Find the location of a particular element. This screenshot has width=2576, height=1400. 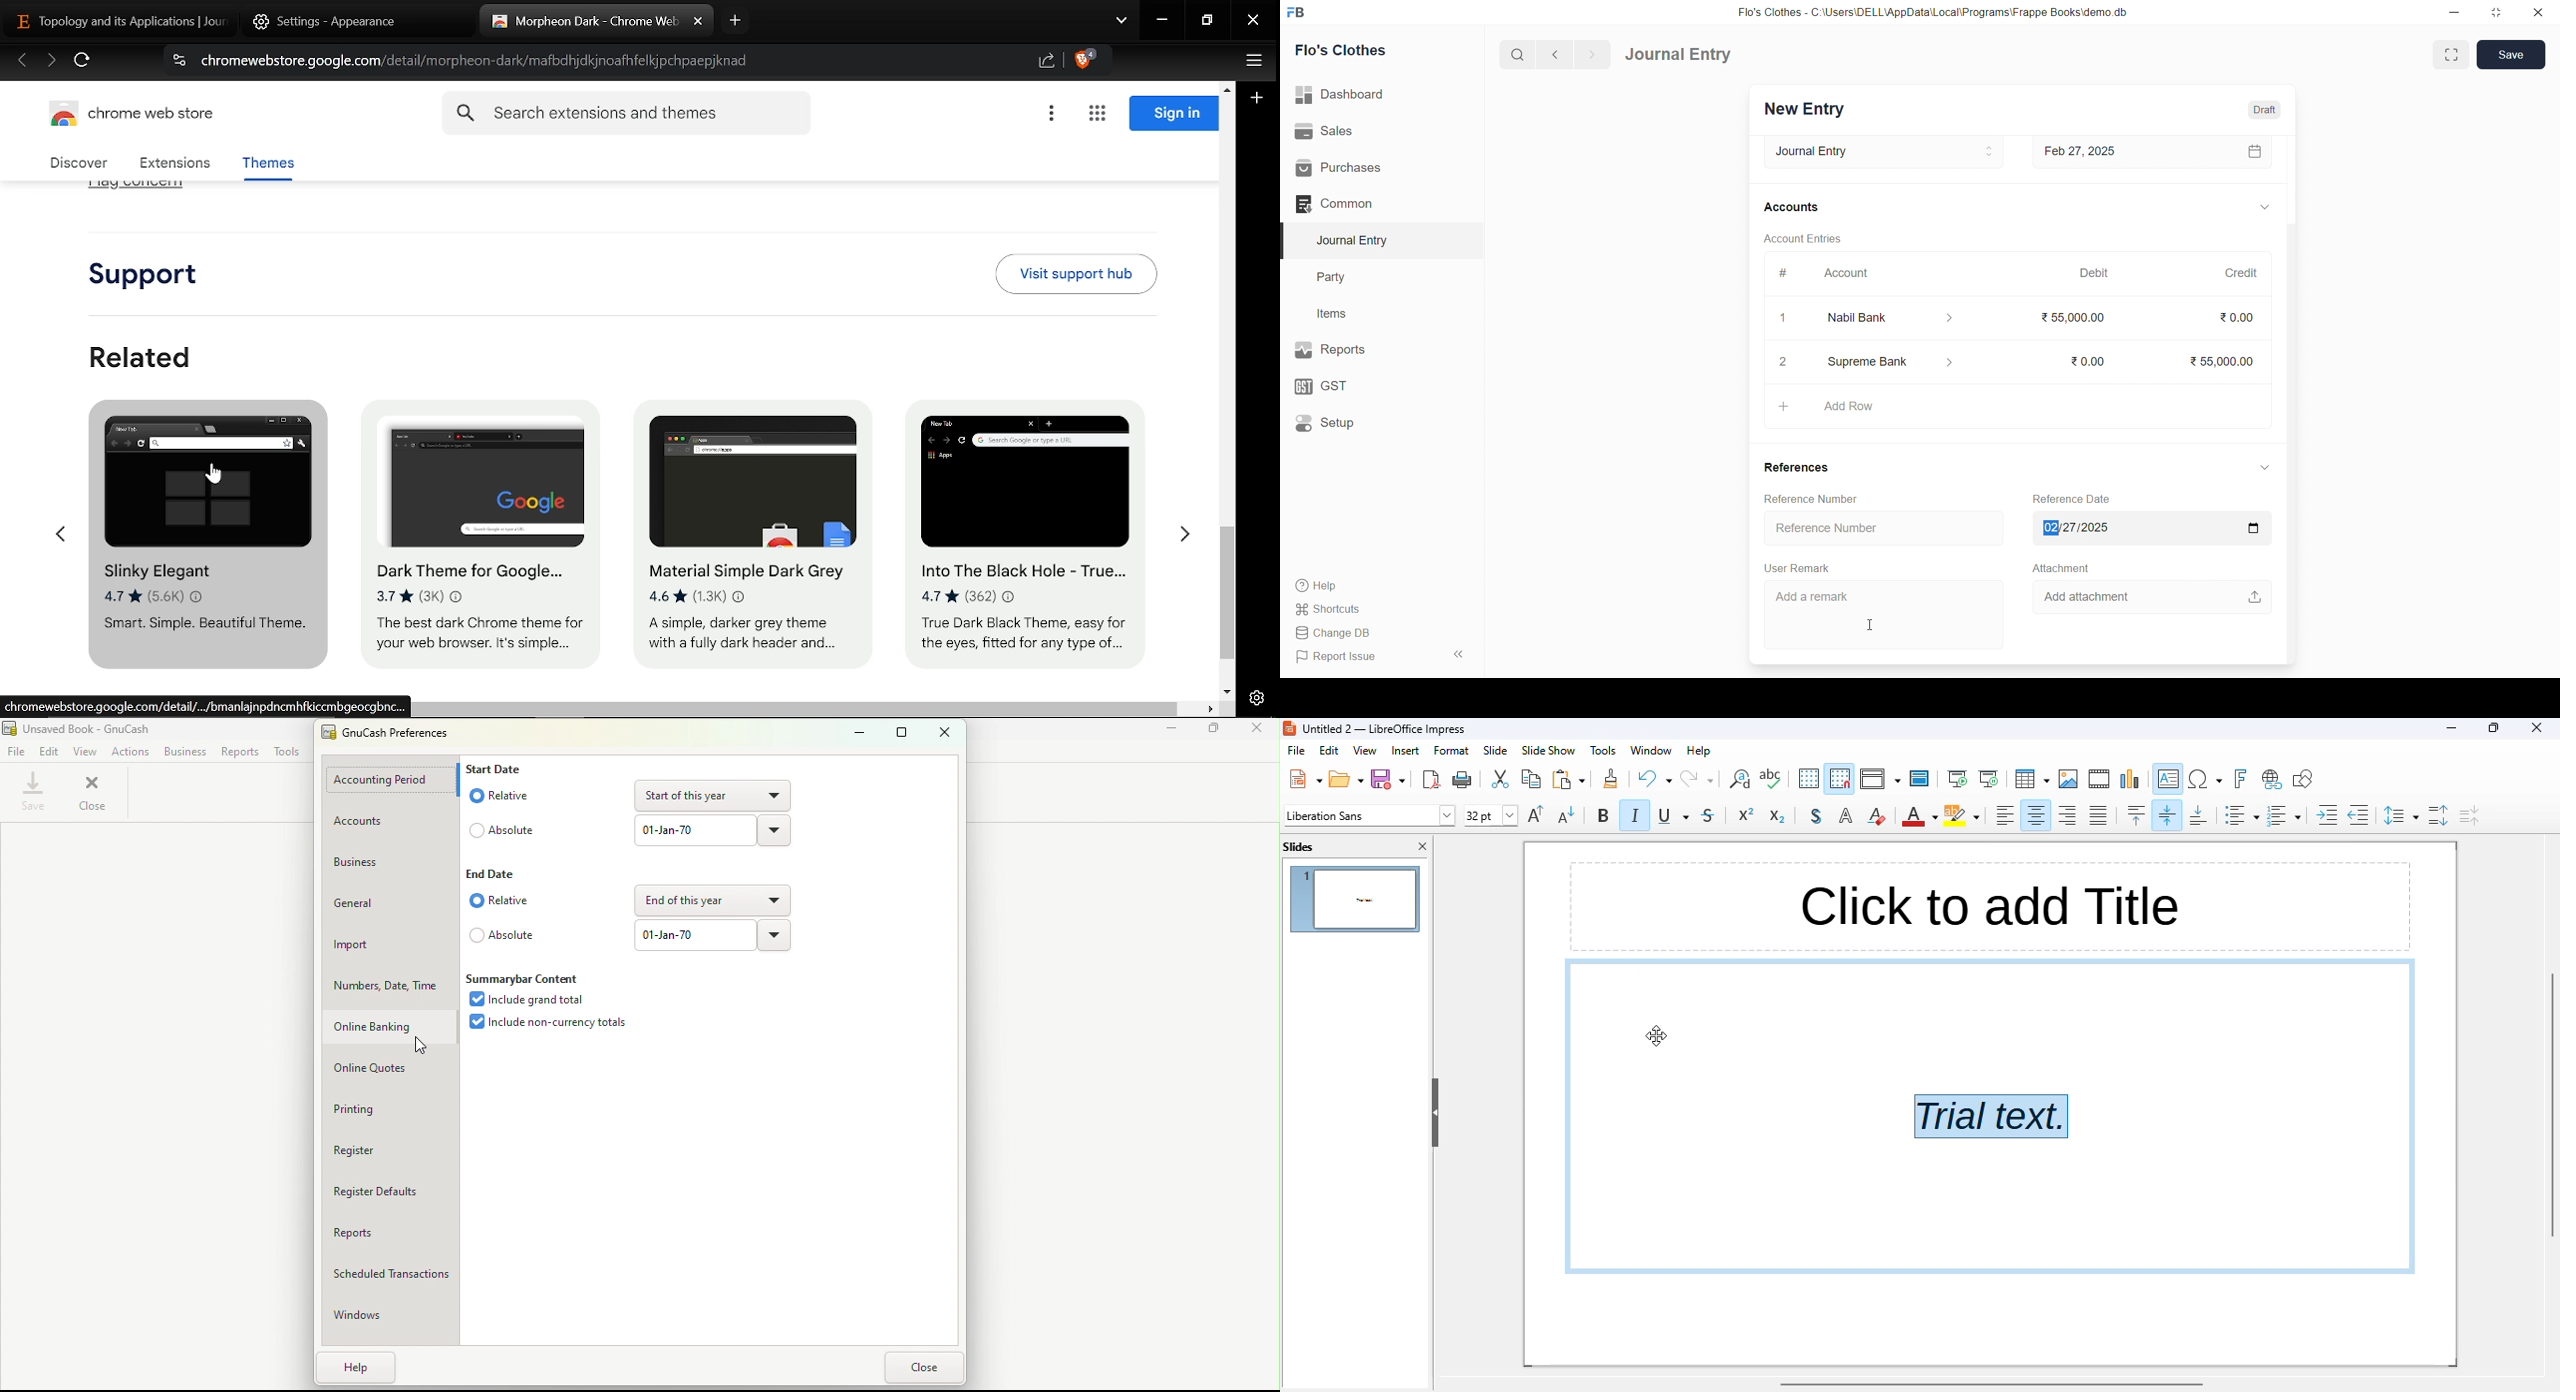

increase font size is located at coordinates (1536, 814).